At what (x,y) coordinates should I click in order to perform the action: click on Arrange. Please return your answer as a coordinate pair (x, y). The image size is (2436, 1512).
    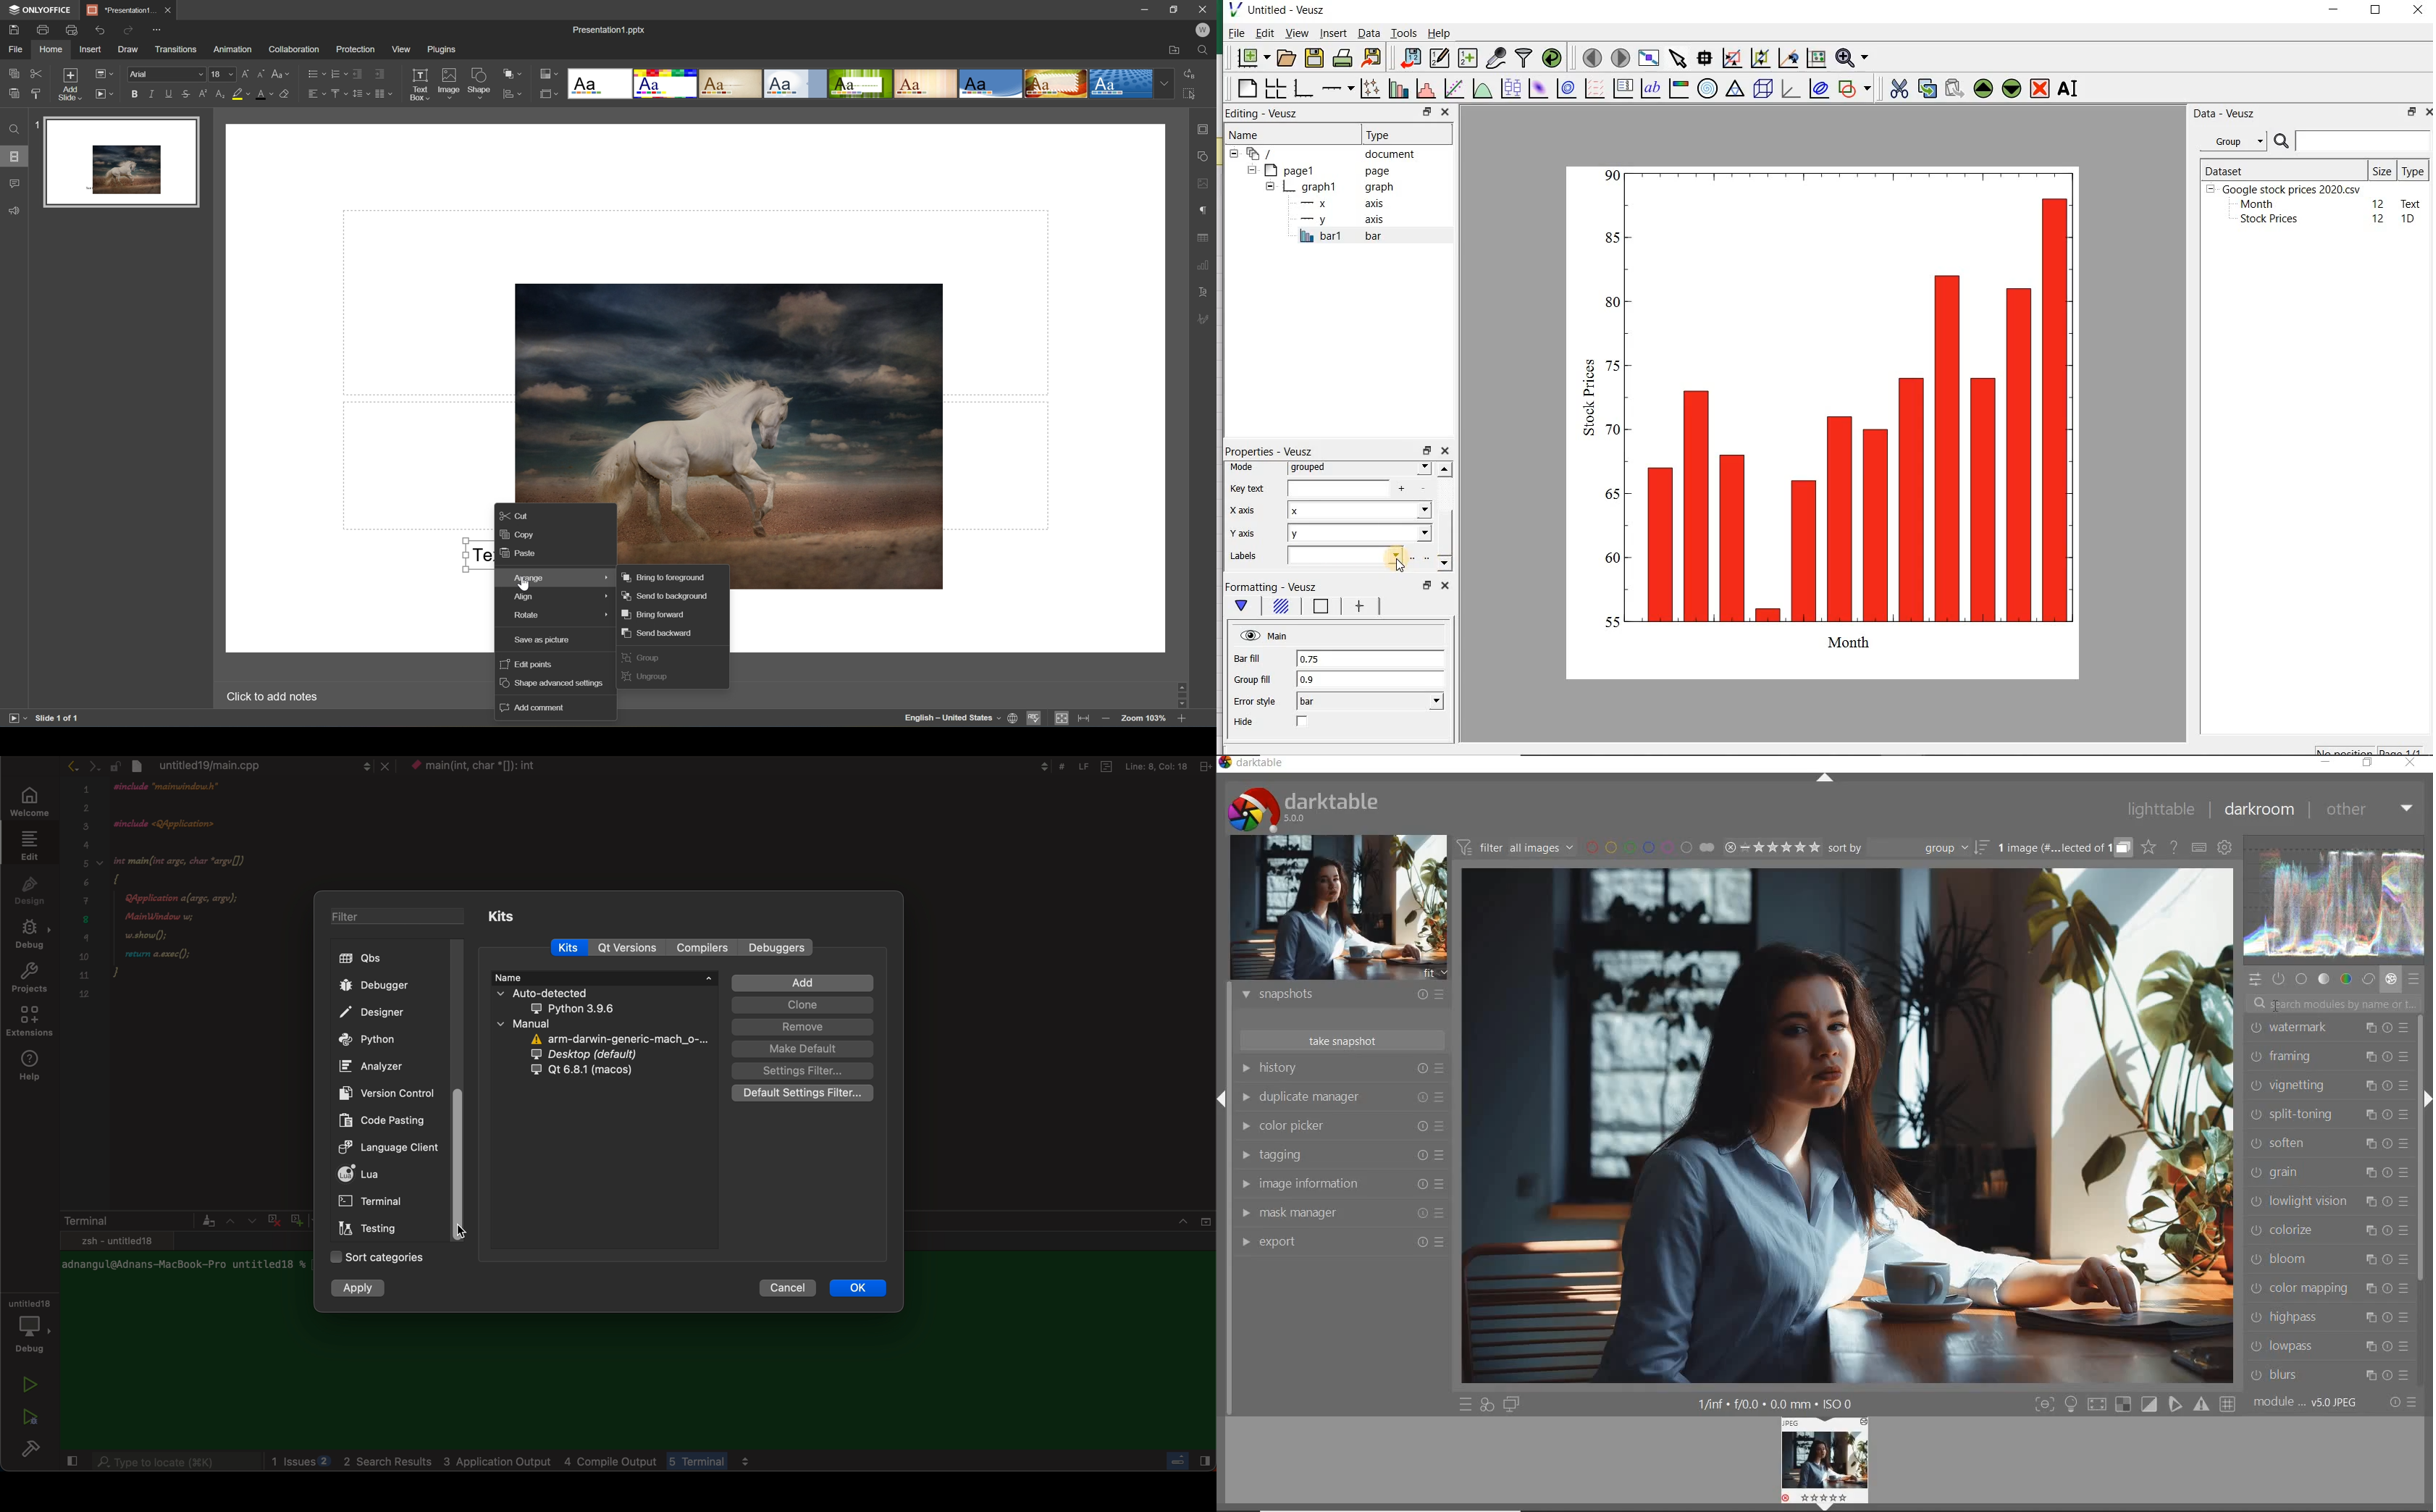
    Looking at the image, I should click on (554, 577).